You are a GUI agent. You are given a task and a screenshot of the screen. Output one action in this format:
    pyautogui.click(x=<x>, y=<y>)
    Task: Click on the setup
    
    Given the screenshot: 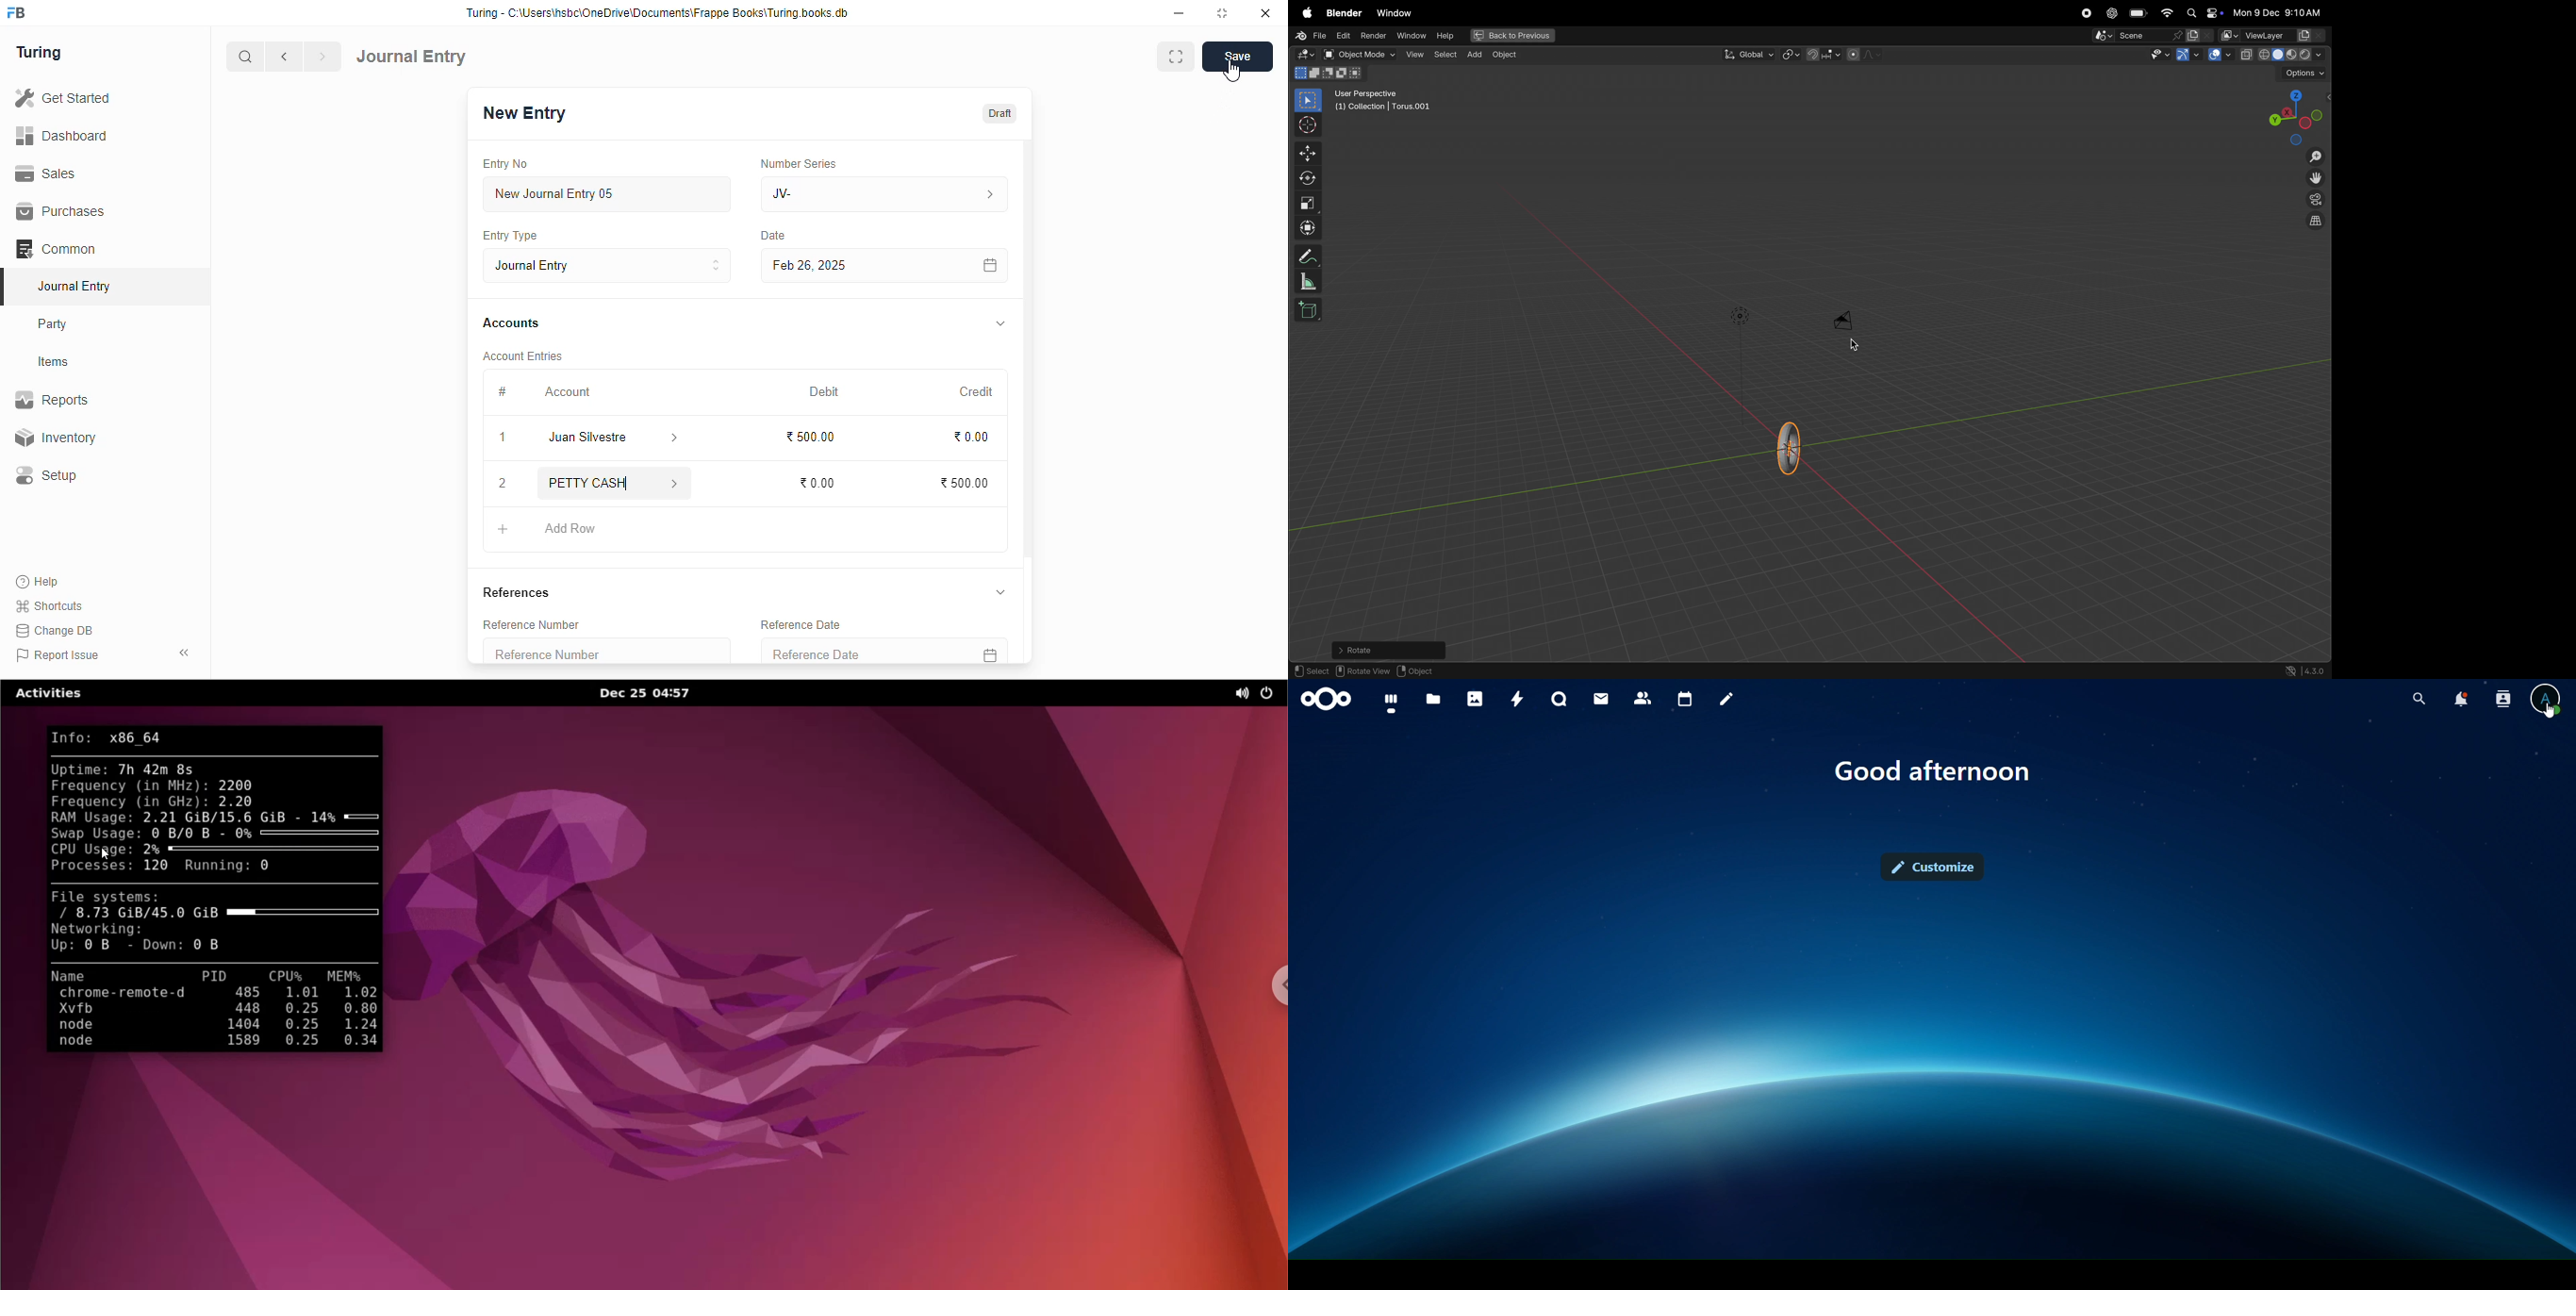 What is the action you would take?
    pyautogui.click(x=48, y=476)
    